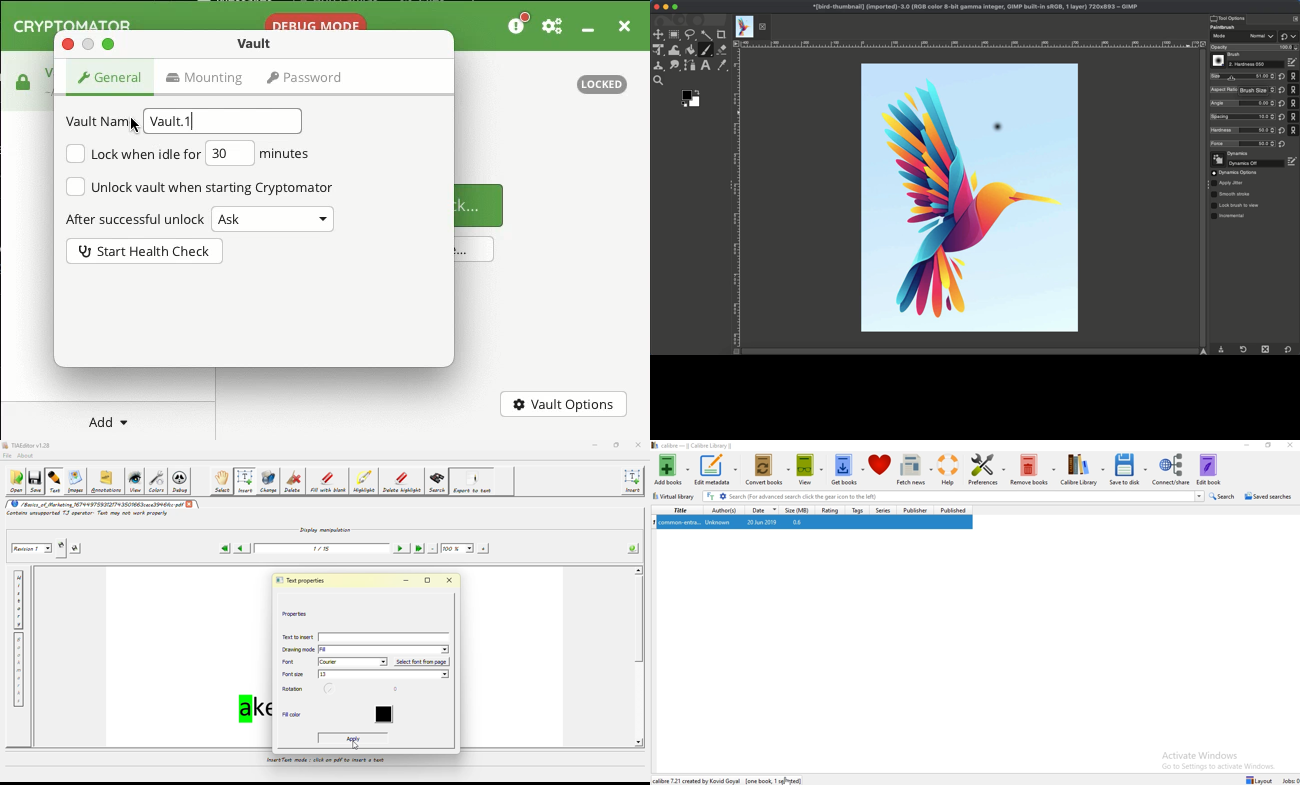 The image size is (1316, 812). I want to click on Connect/share, so click(1172, 469).